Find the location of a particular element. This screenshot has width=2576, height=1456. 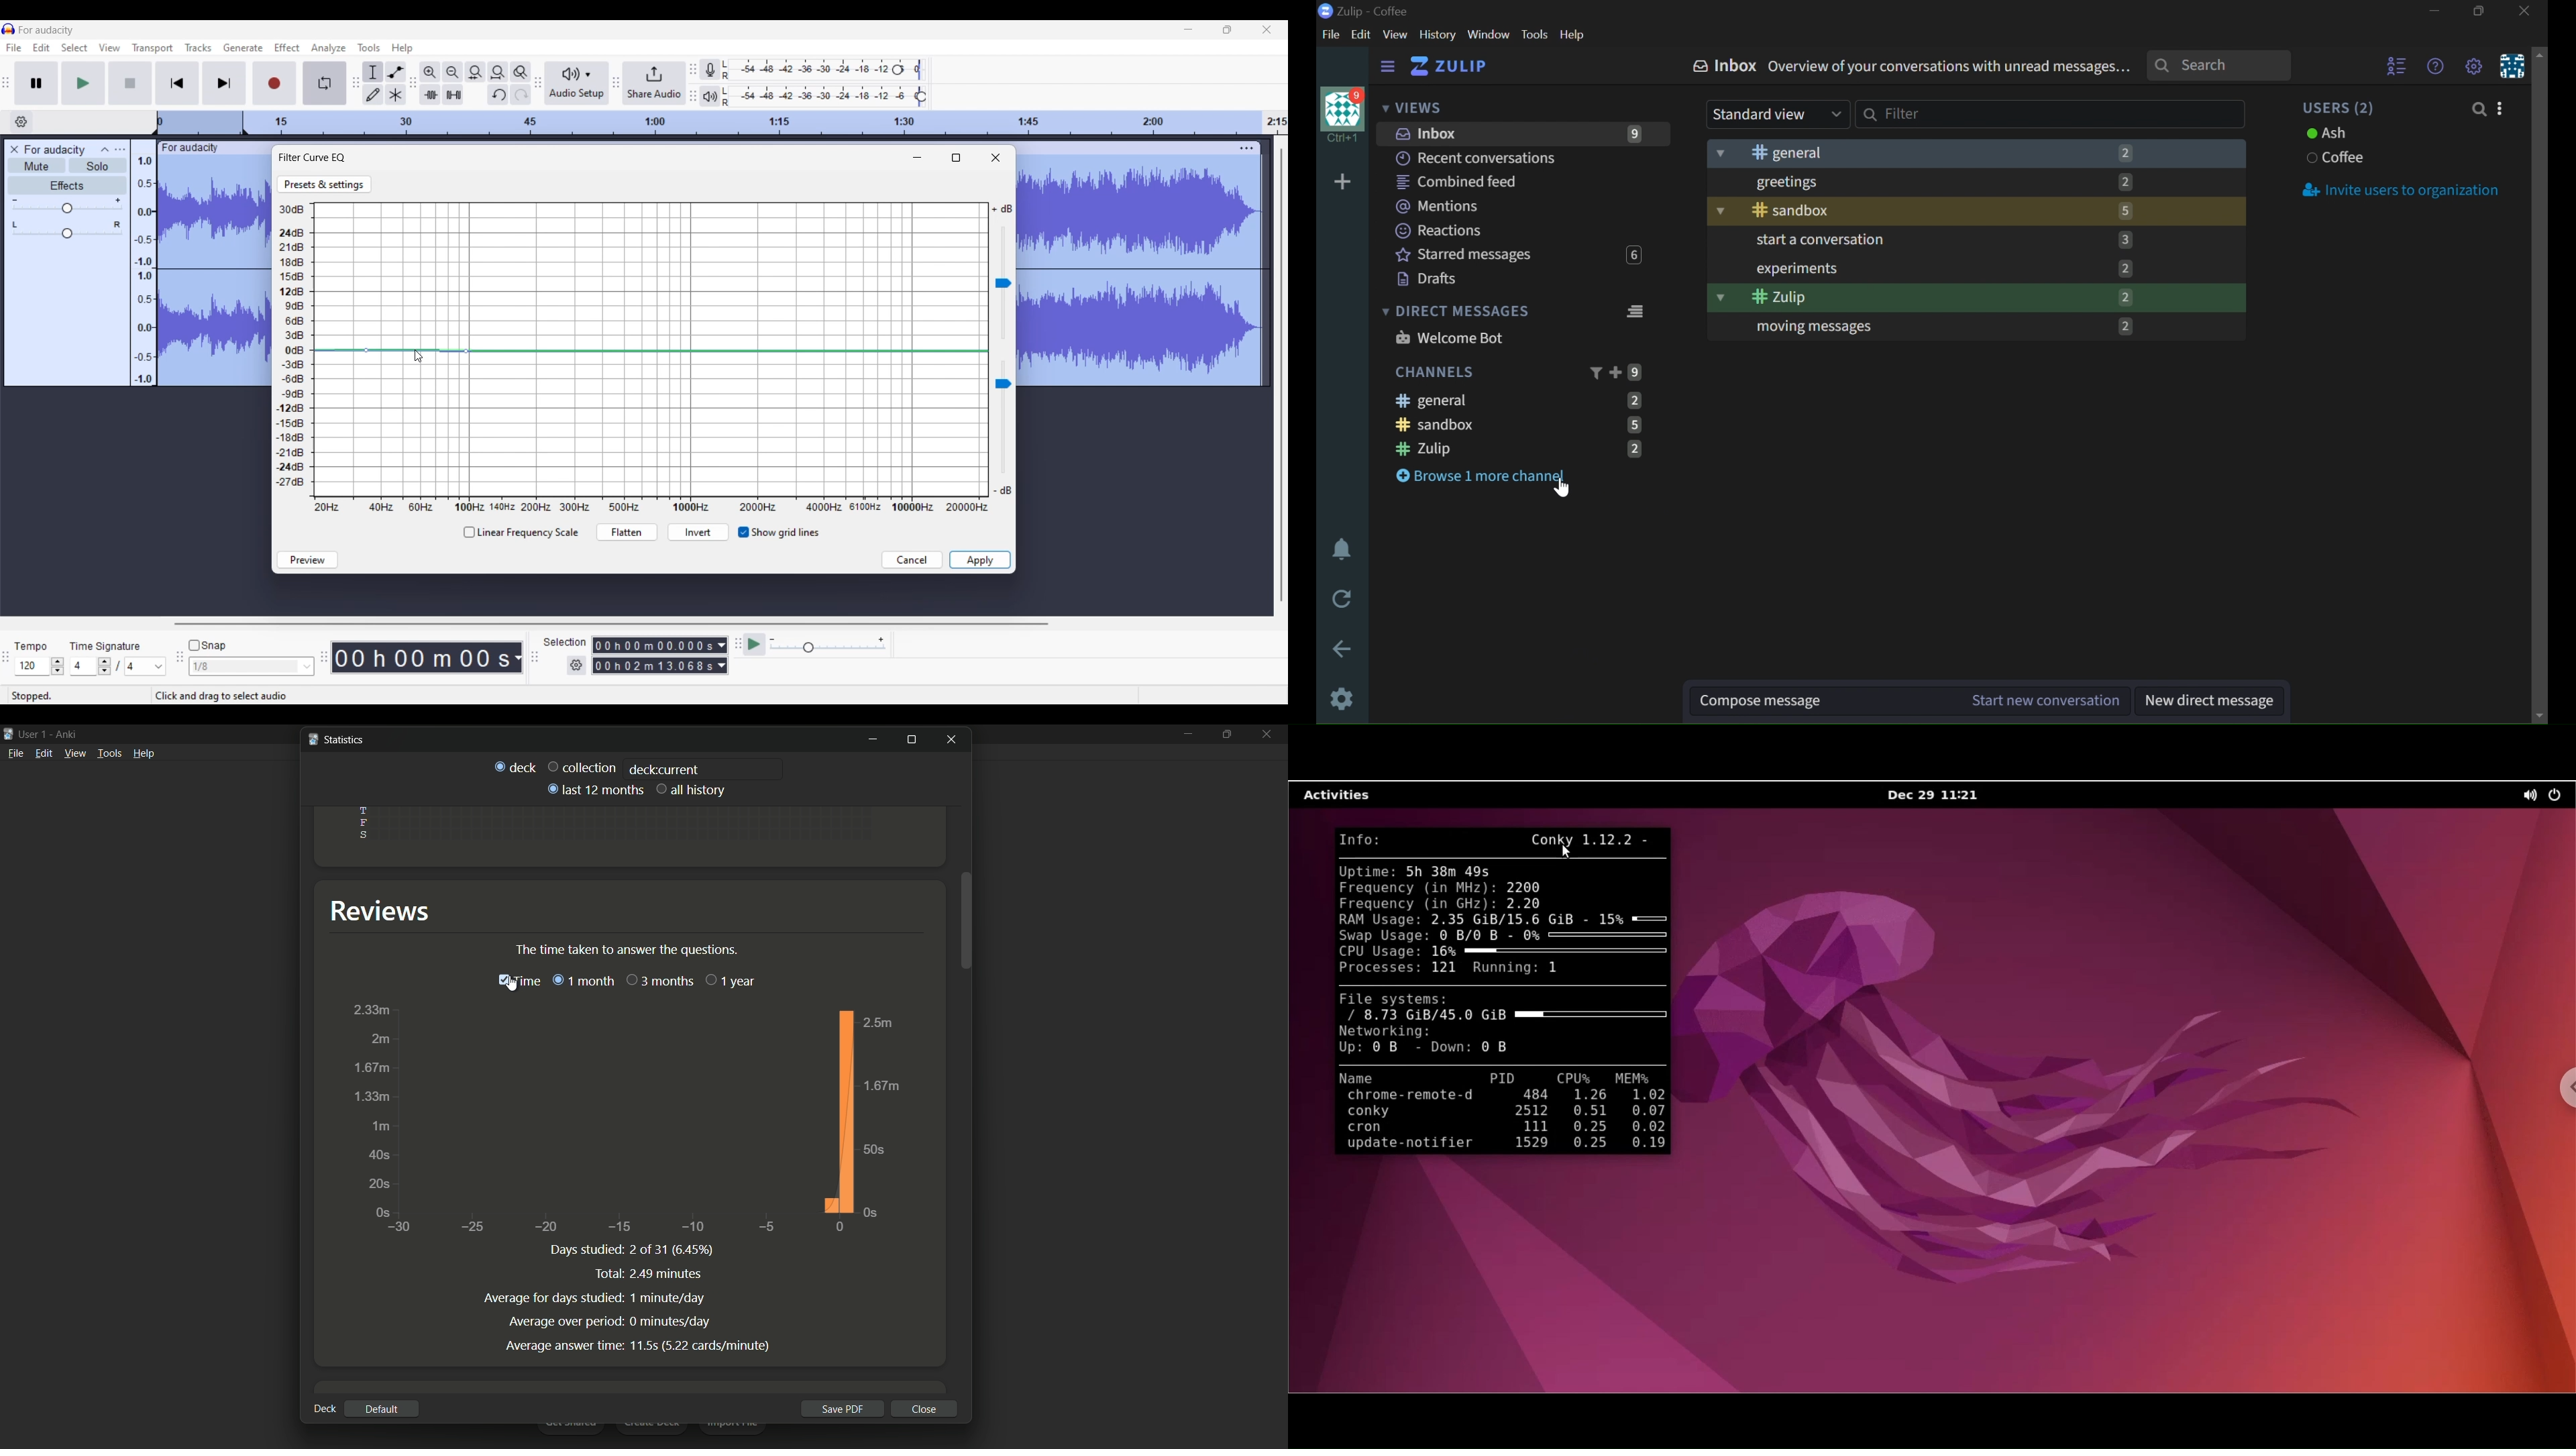

close app is located at coordinates (1269, 733).